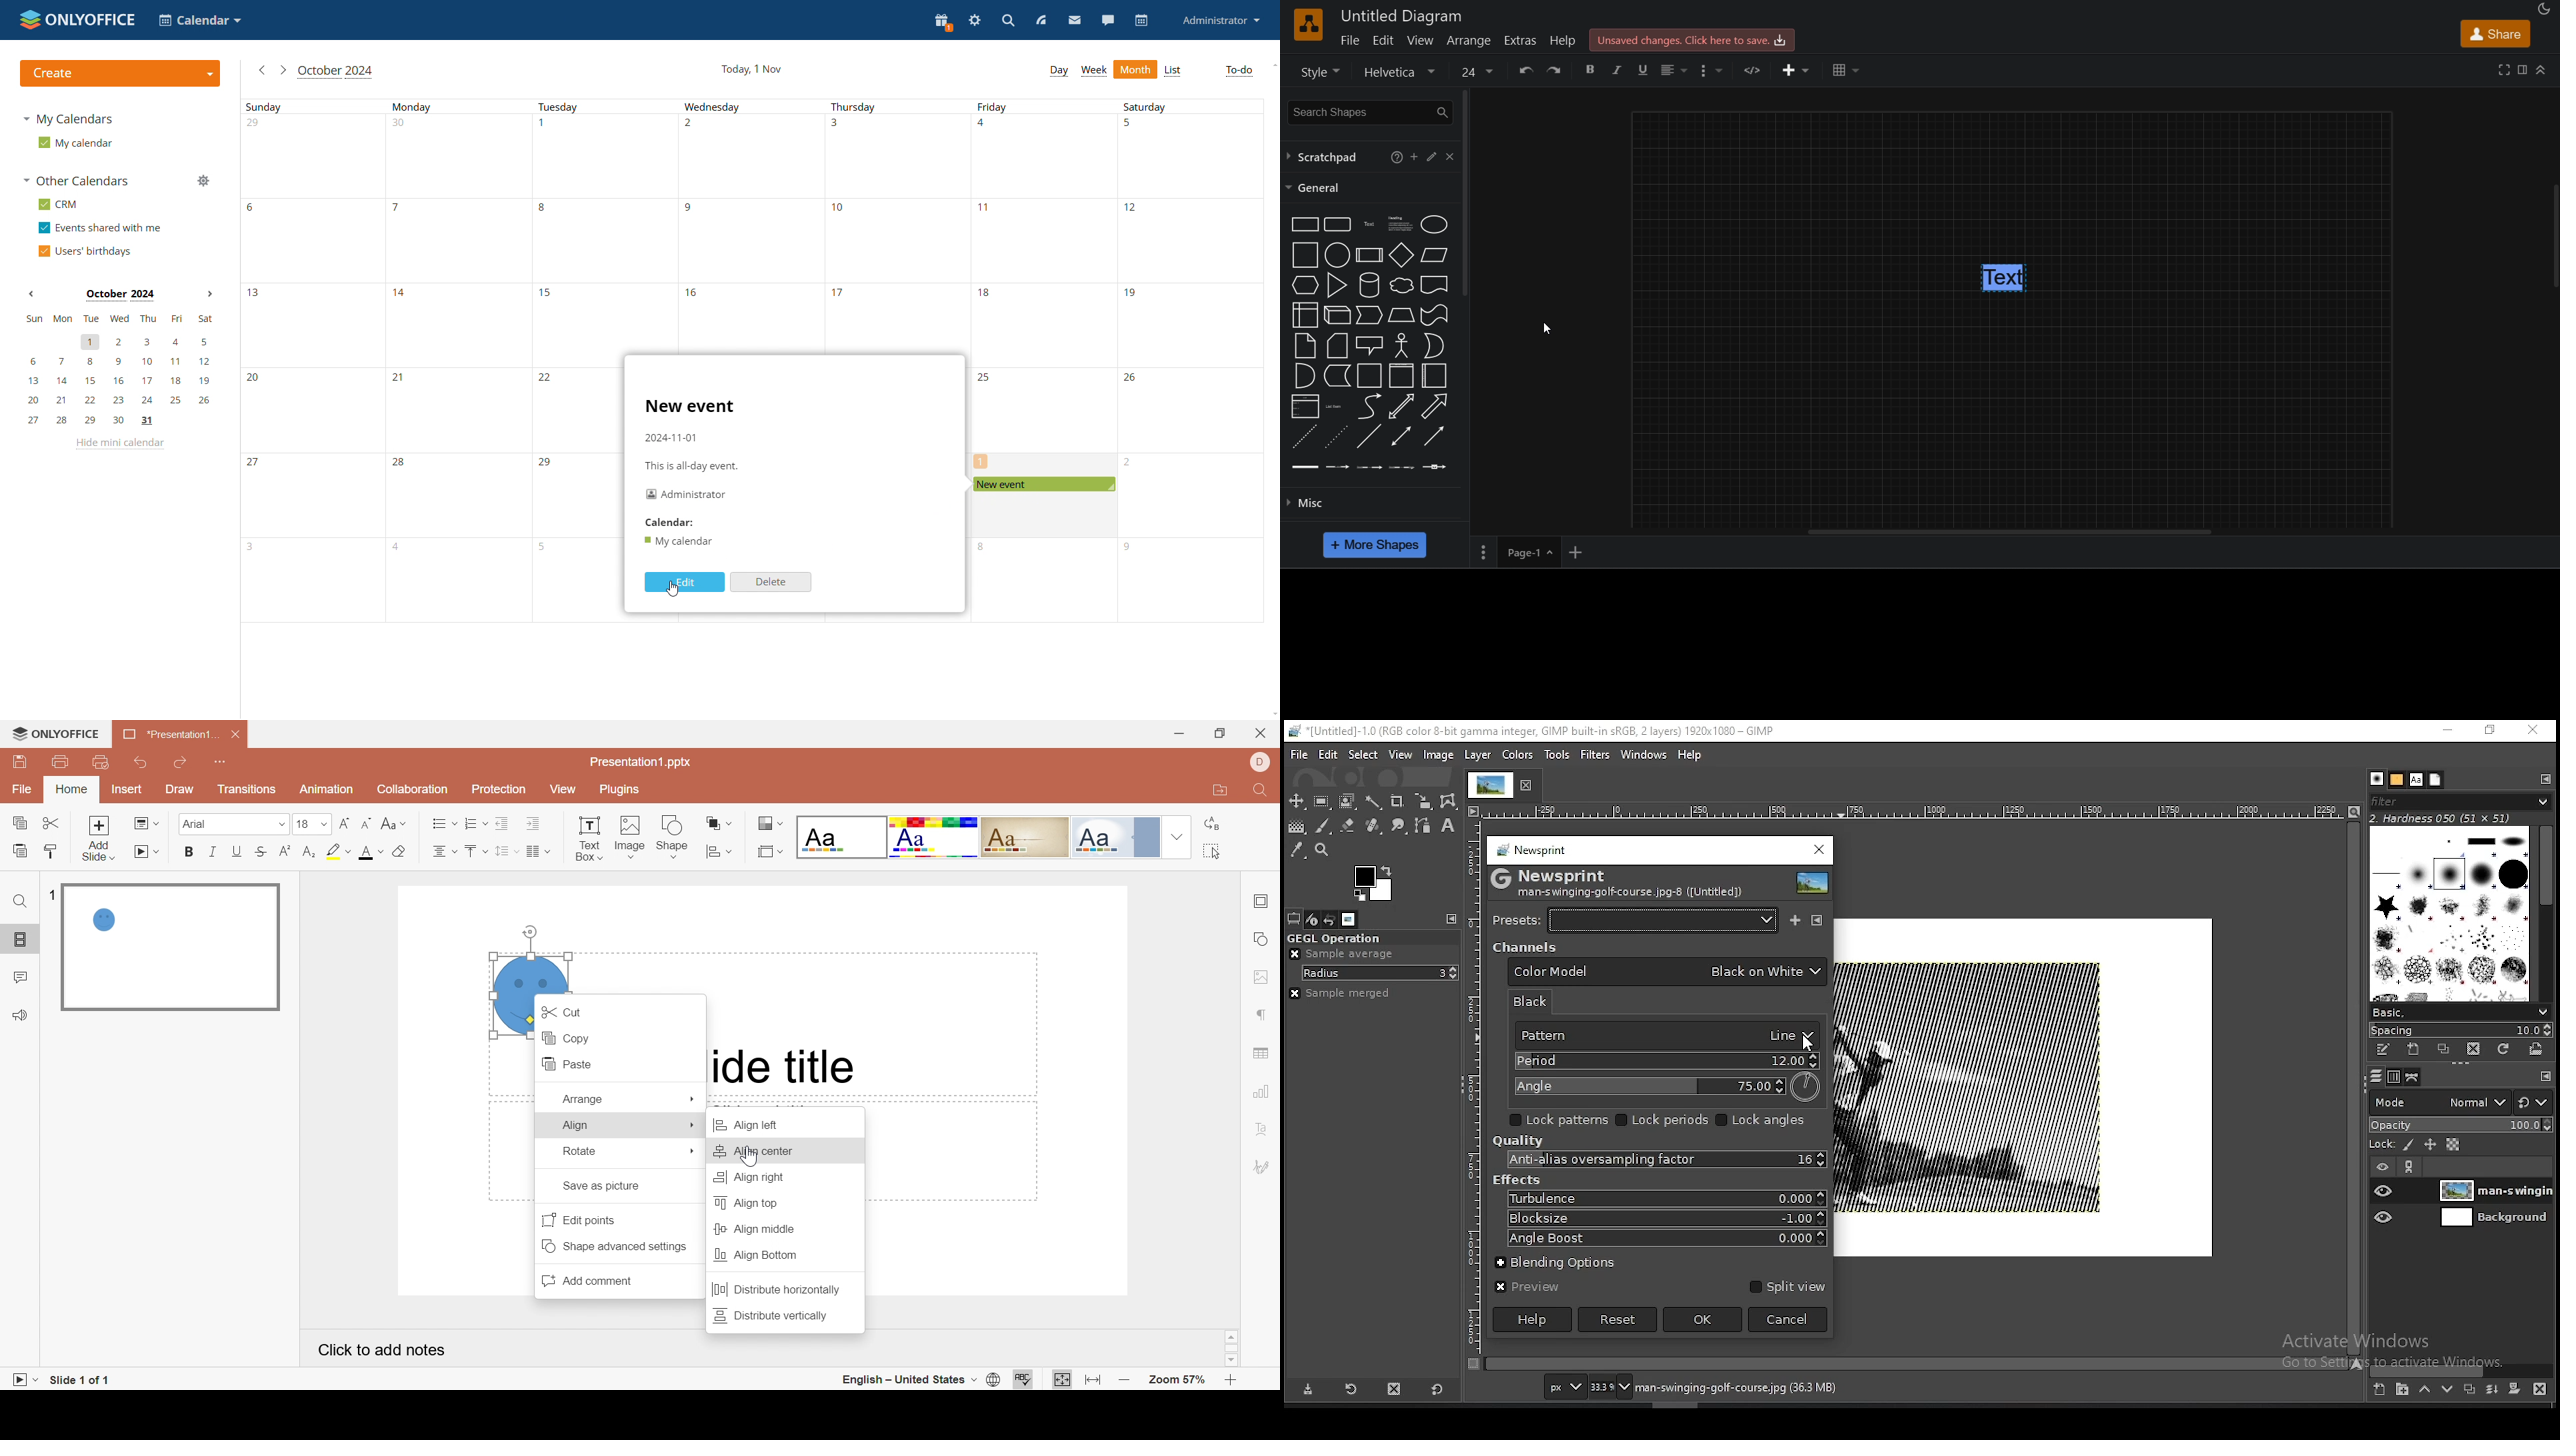 Image resolution: width=2576 pixels, height=1456 pixels. Describe the element at coordinates (567, 1012) in the screenshot. I see `Cut` at that location.